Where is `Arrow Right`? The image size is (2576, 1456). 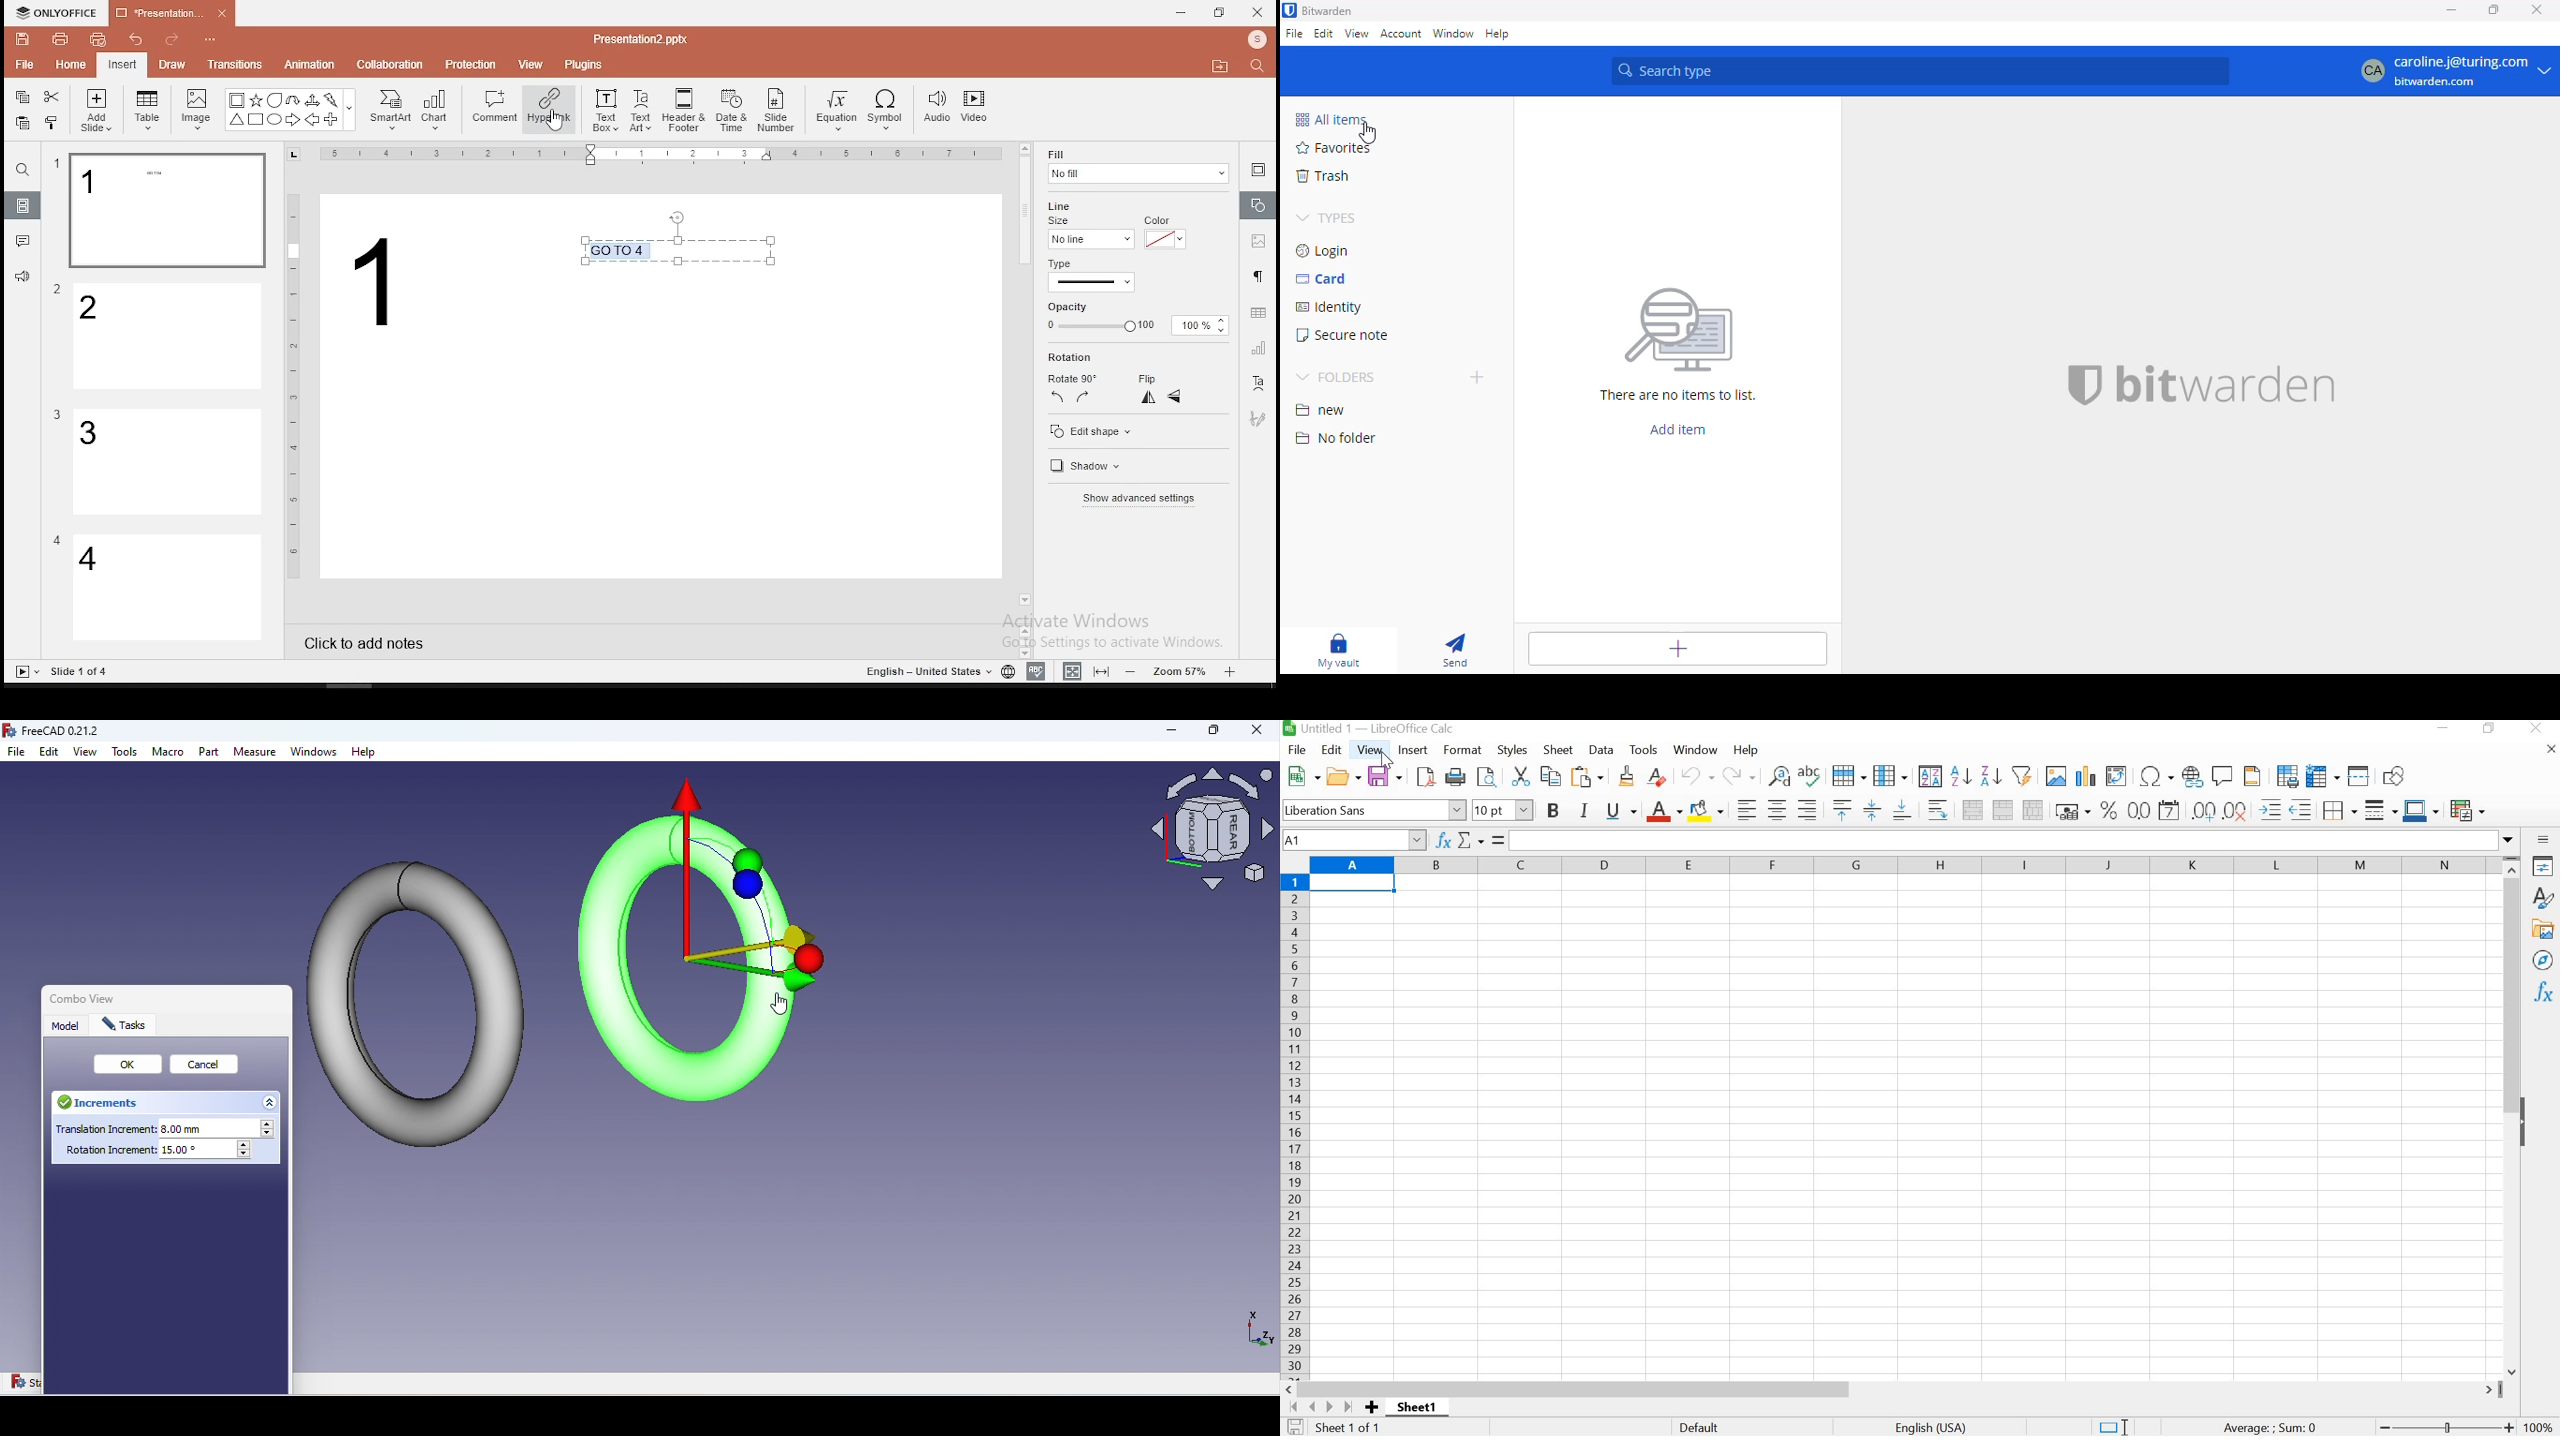
Arrow Right is located at coordinates (294, 121).